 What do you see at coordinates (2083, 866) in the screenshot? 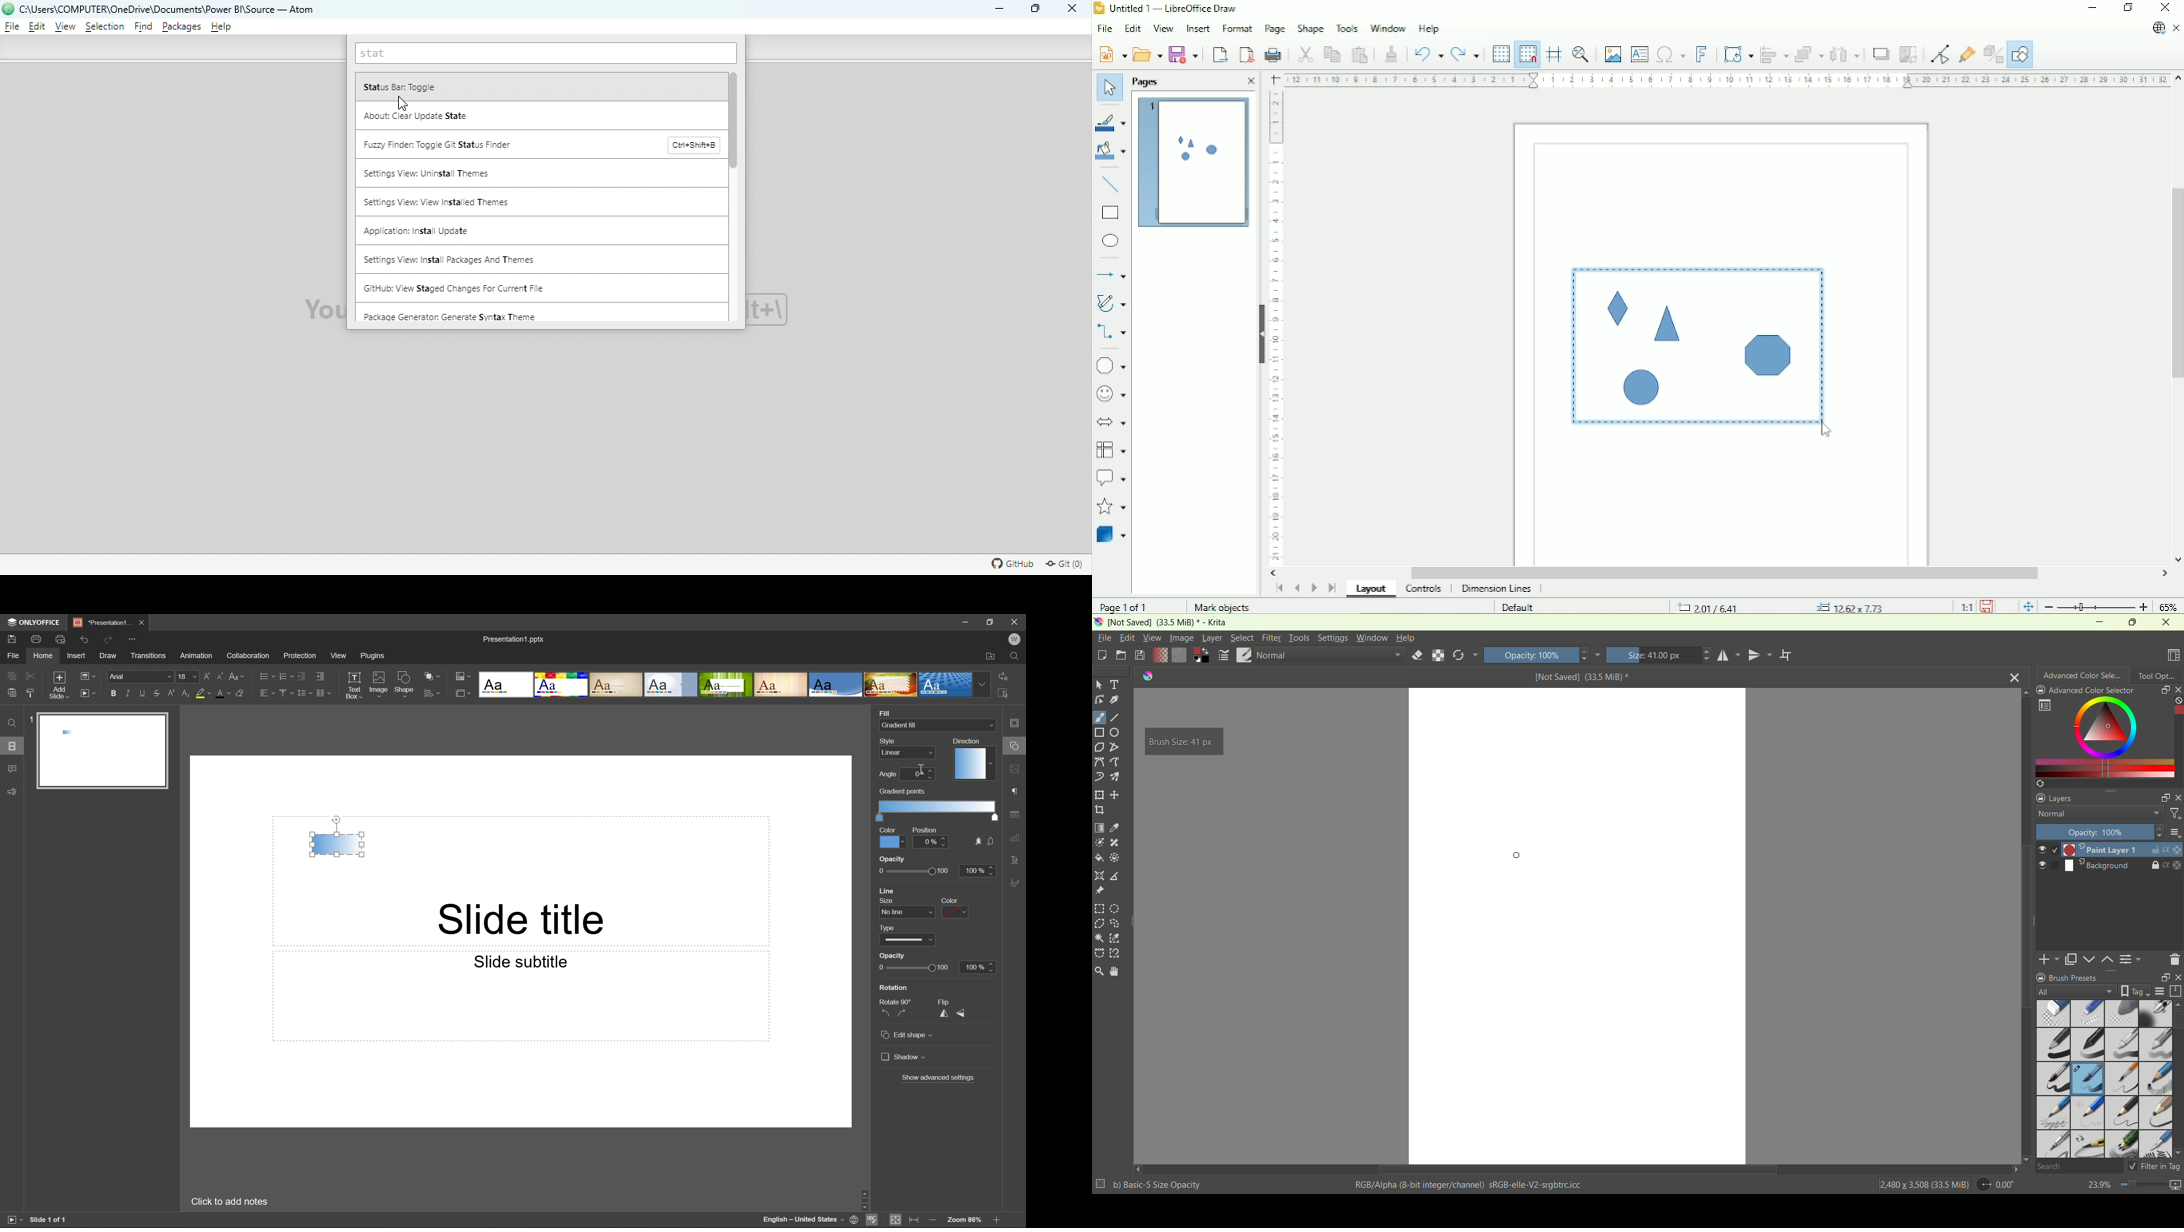
I see `Background` at bounding box center [2083, 866].